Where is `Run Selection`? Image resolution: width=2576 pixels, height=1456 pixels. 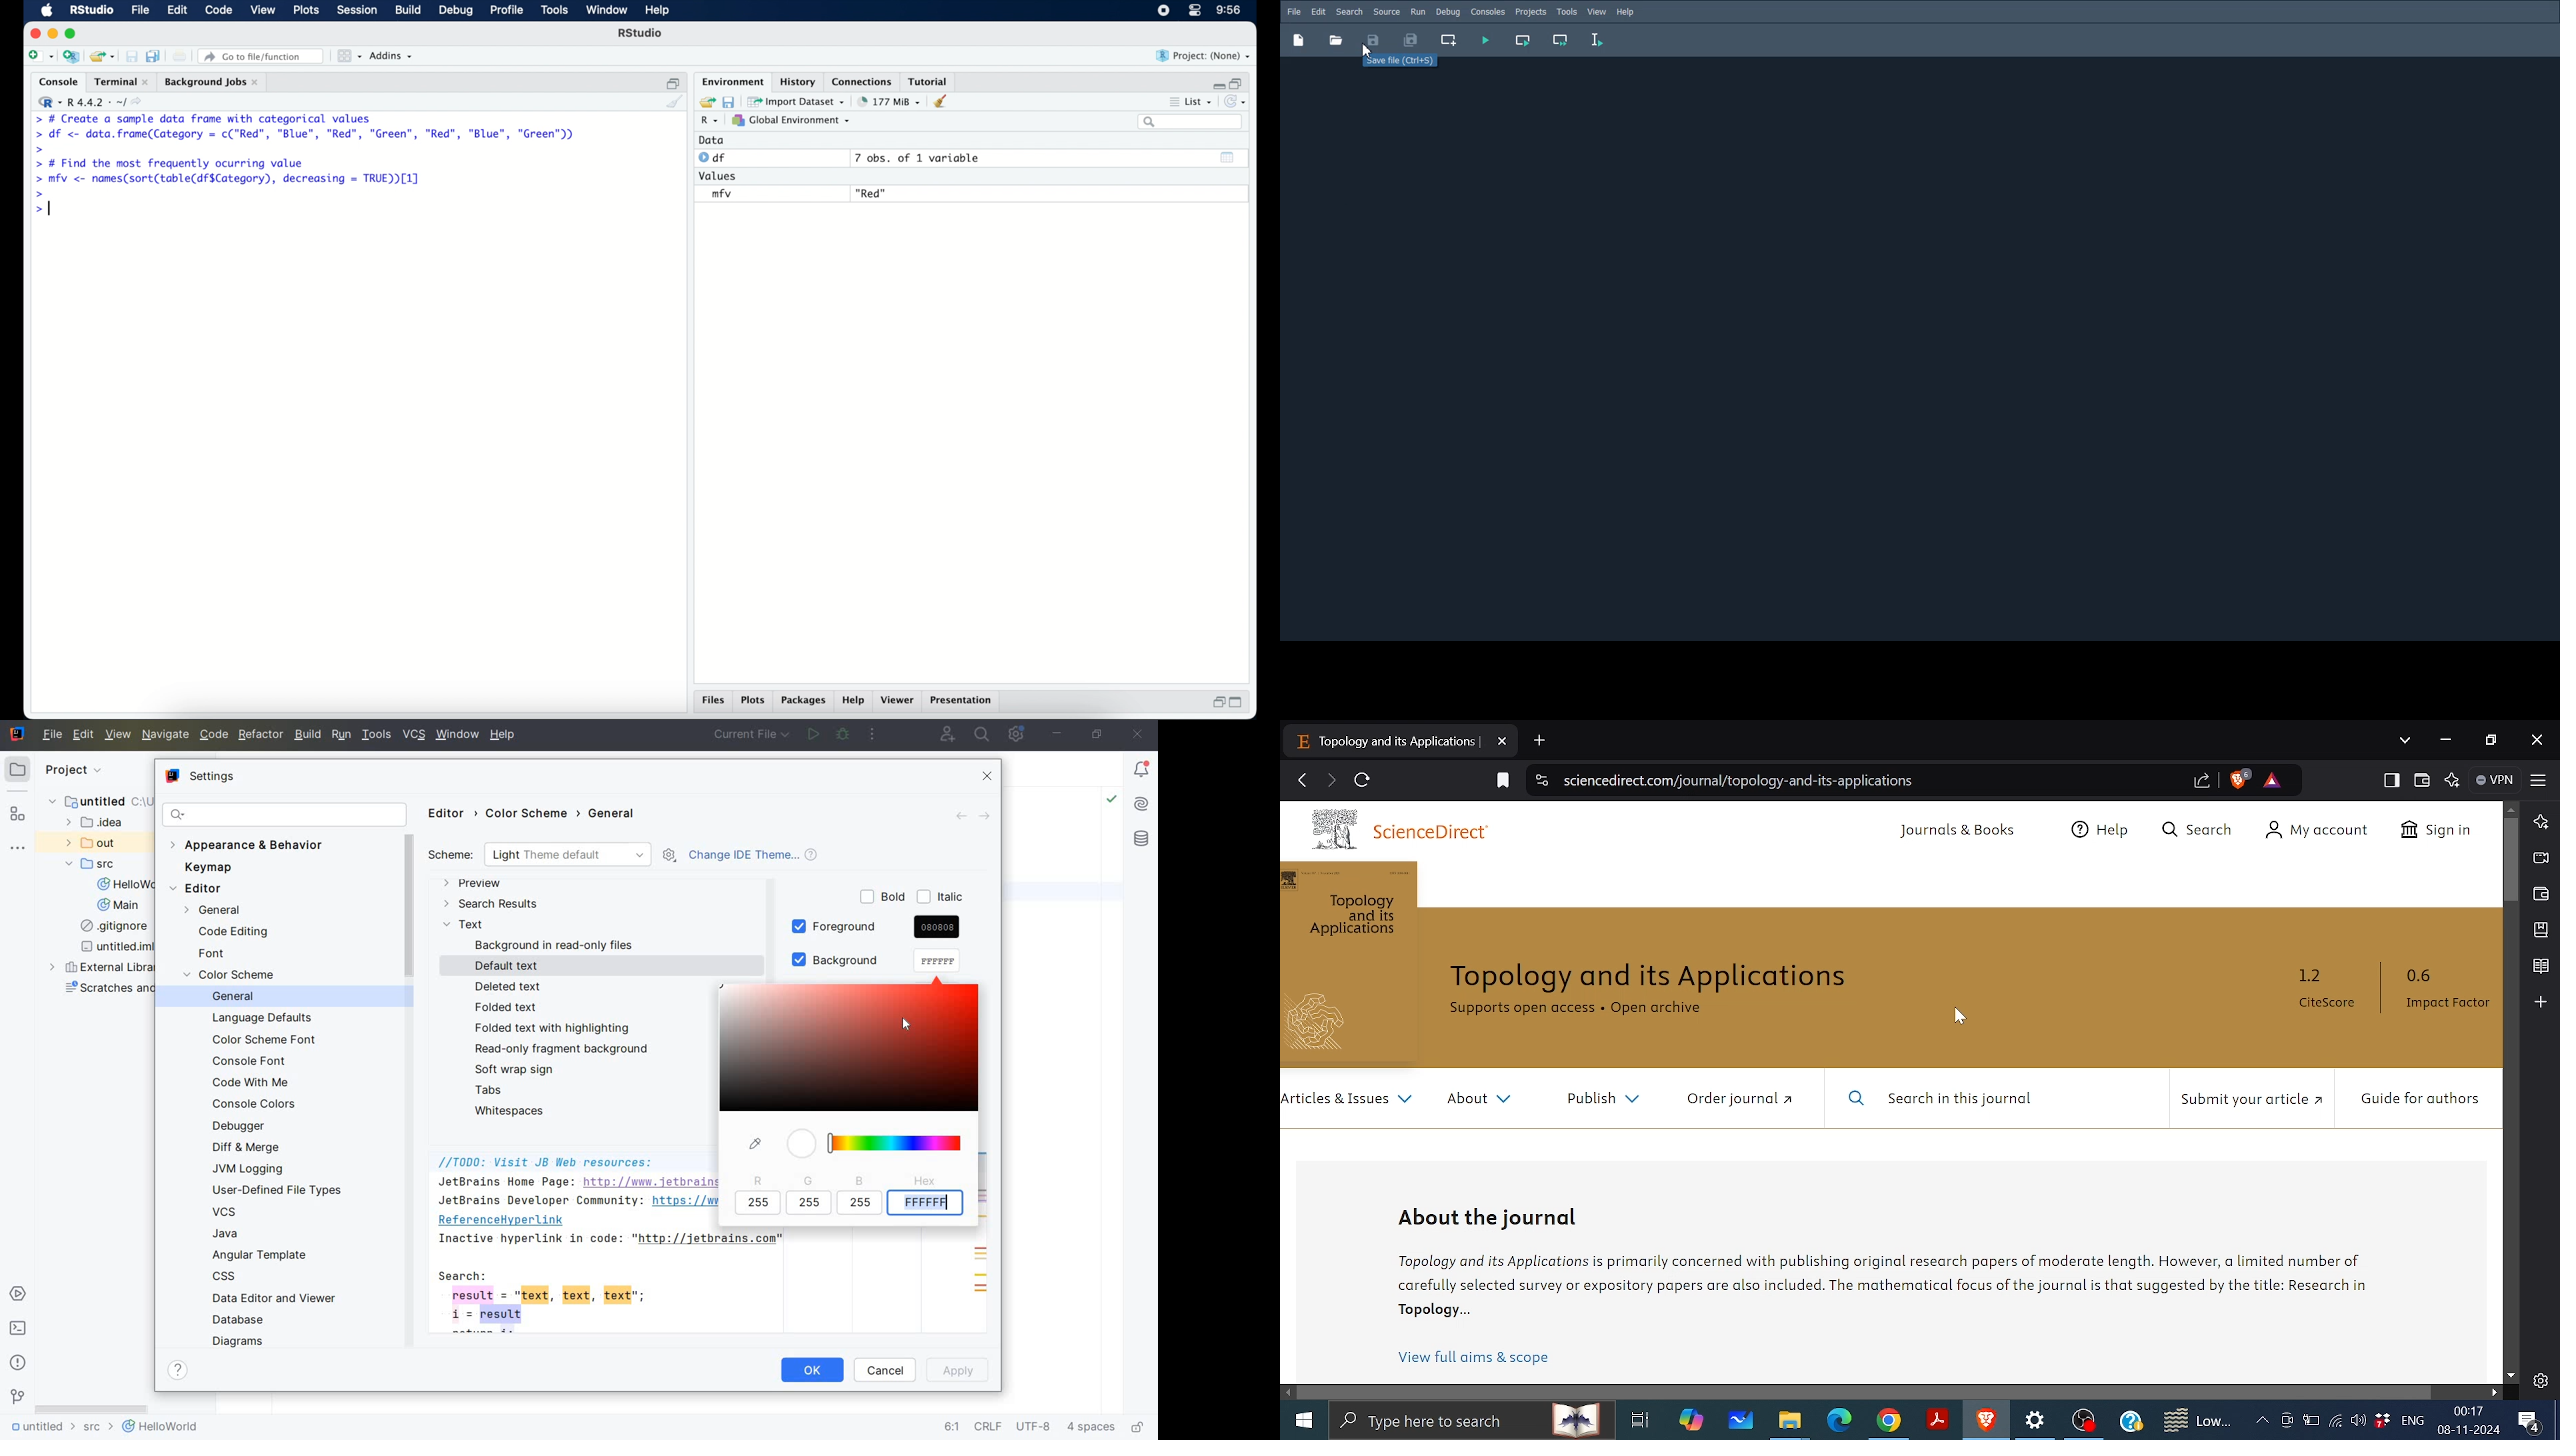 Run Selection is located at coordinates (1597, 40).